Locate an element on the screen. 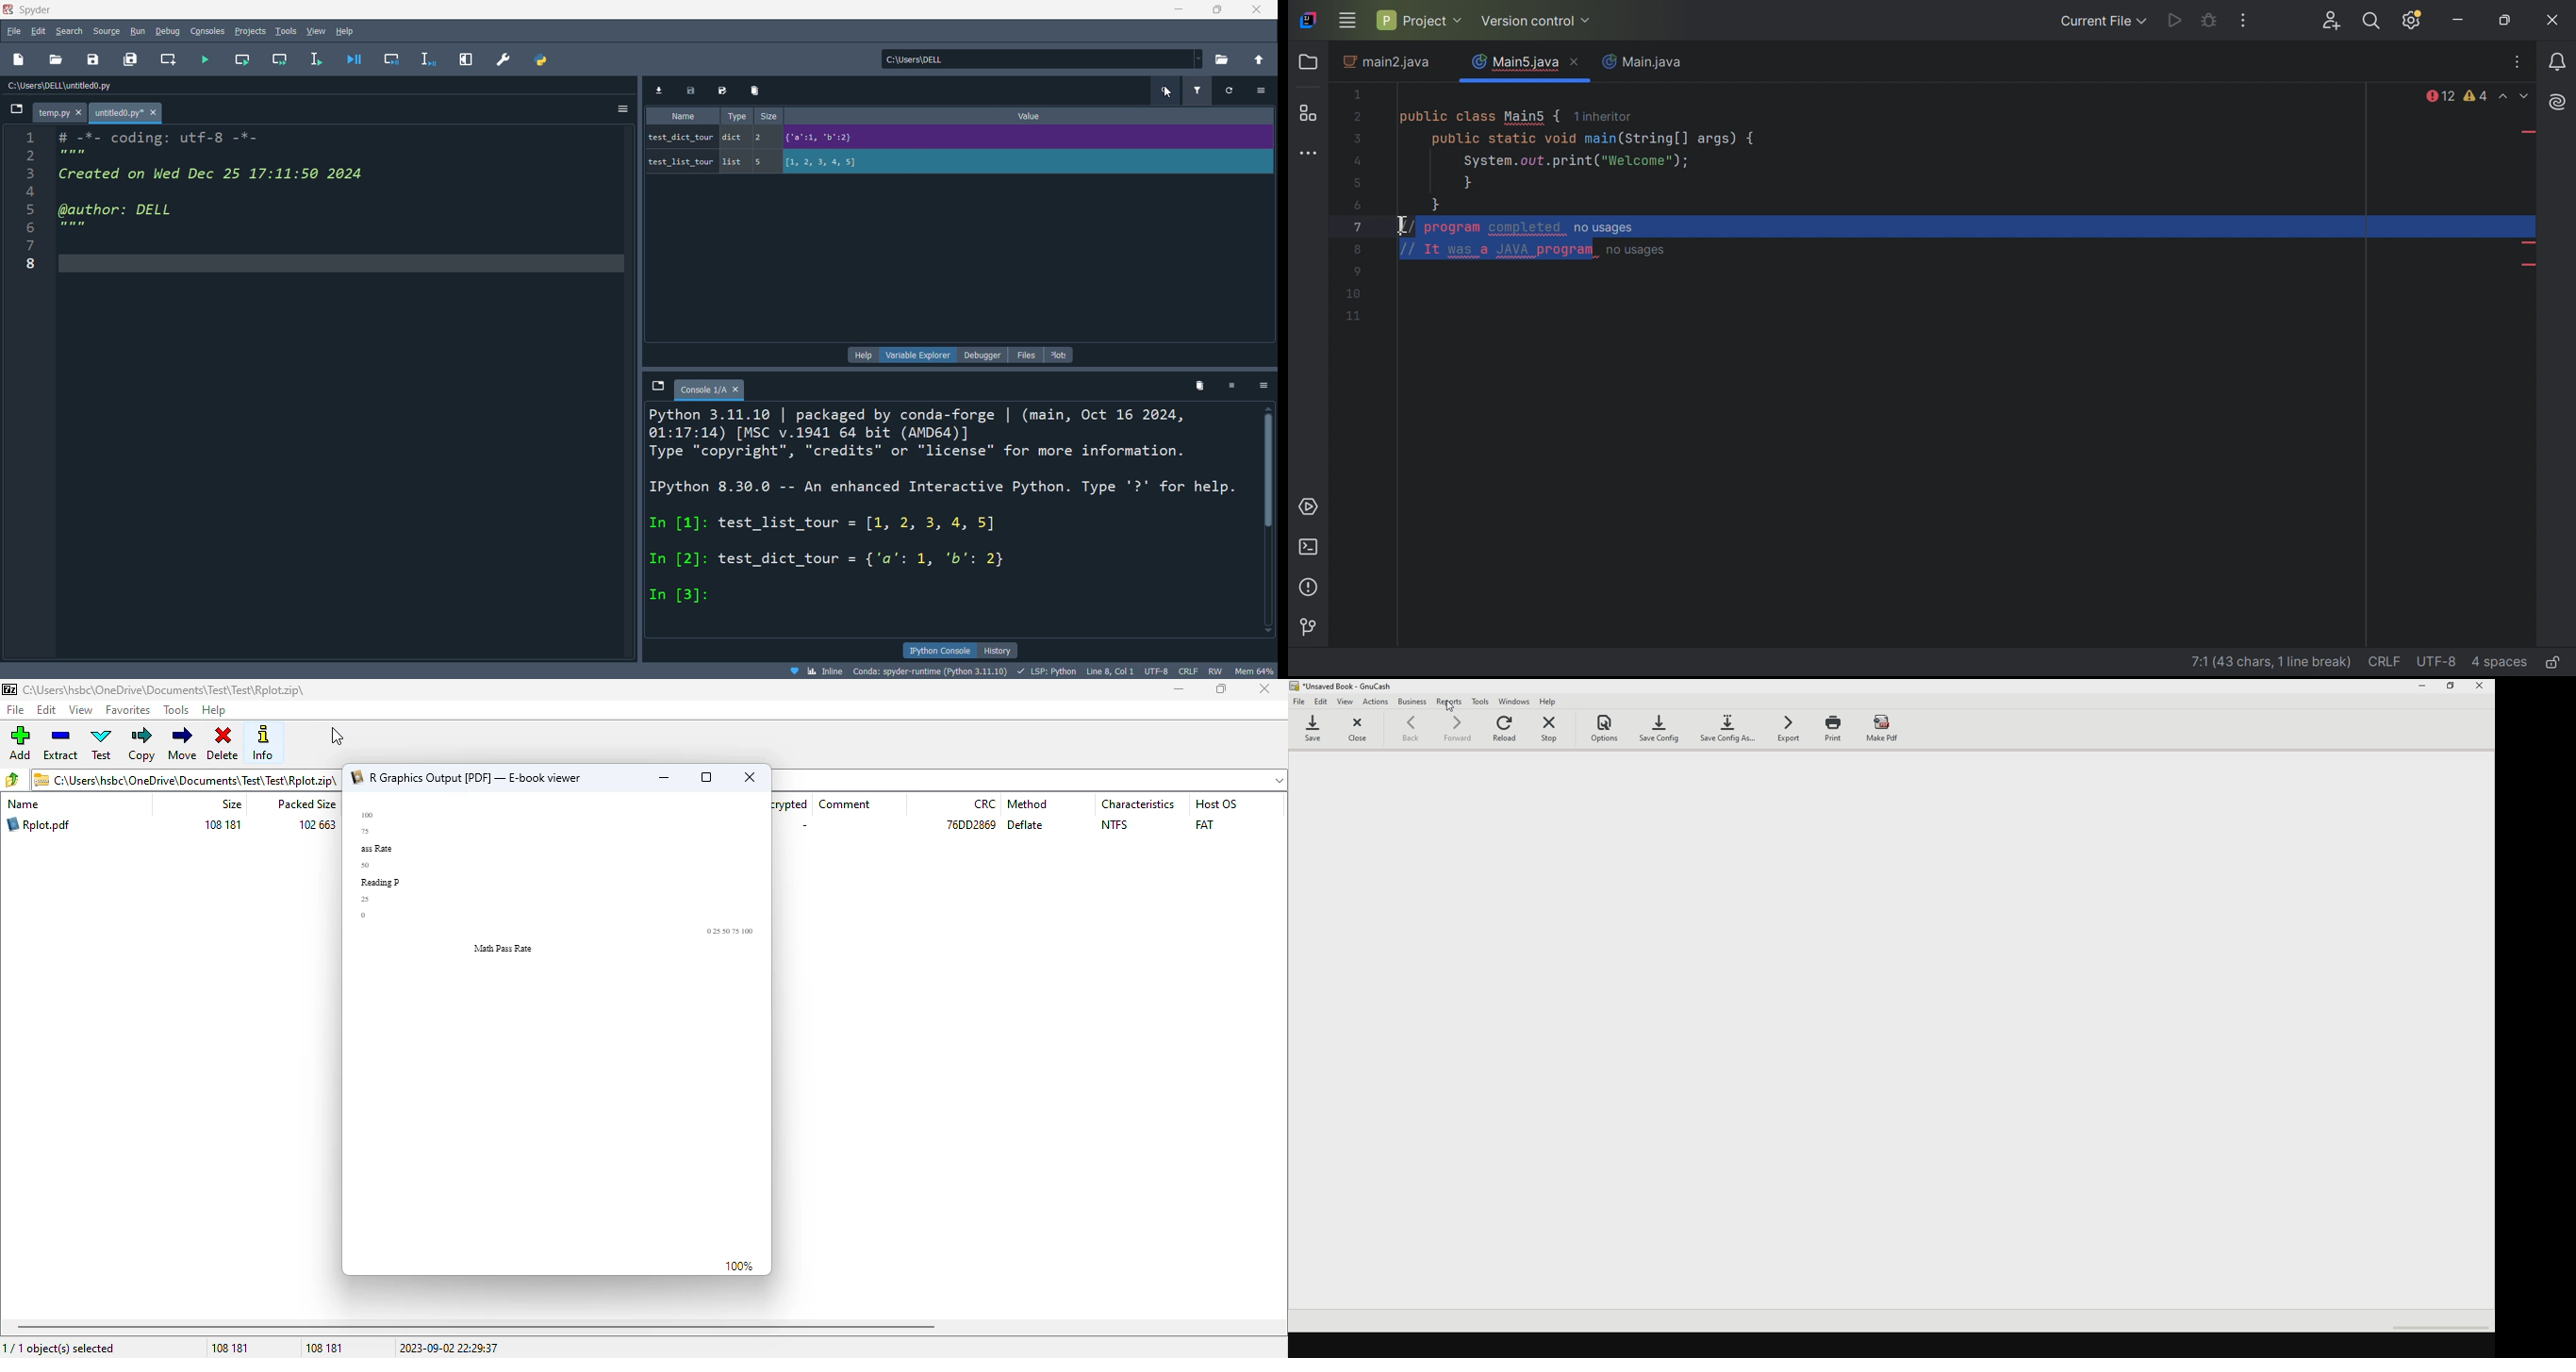 The height and width of the screenshot is (1372, 2576). source is located at coordinates (106, 30).